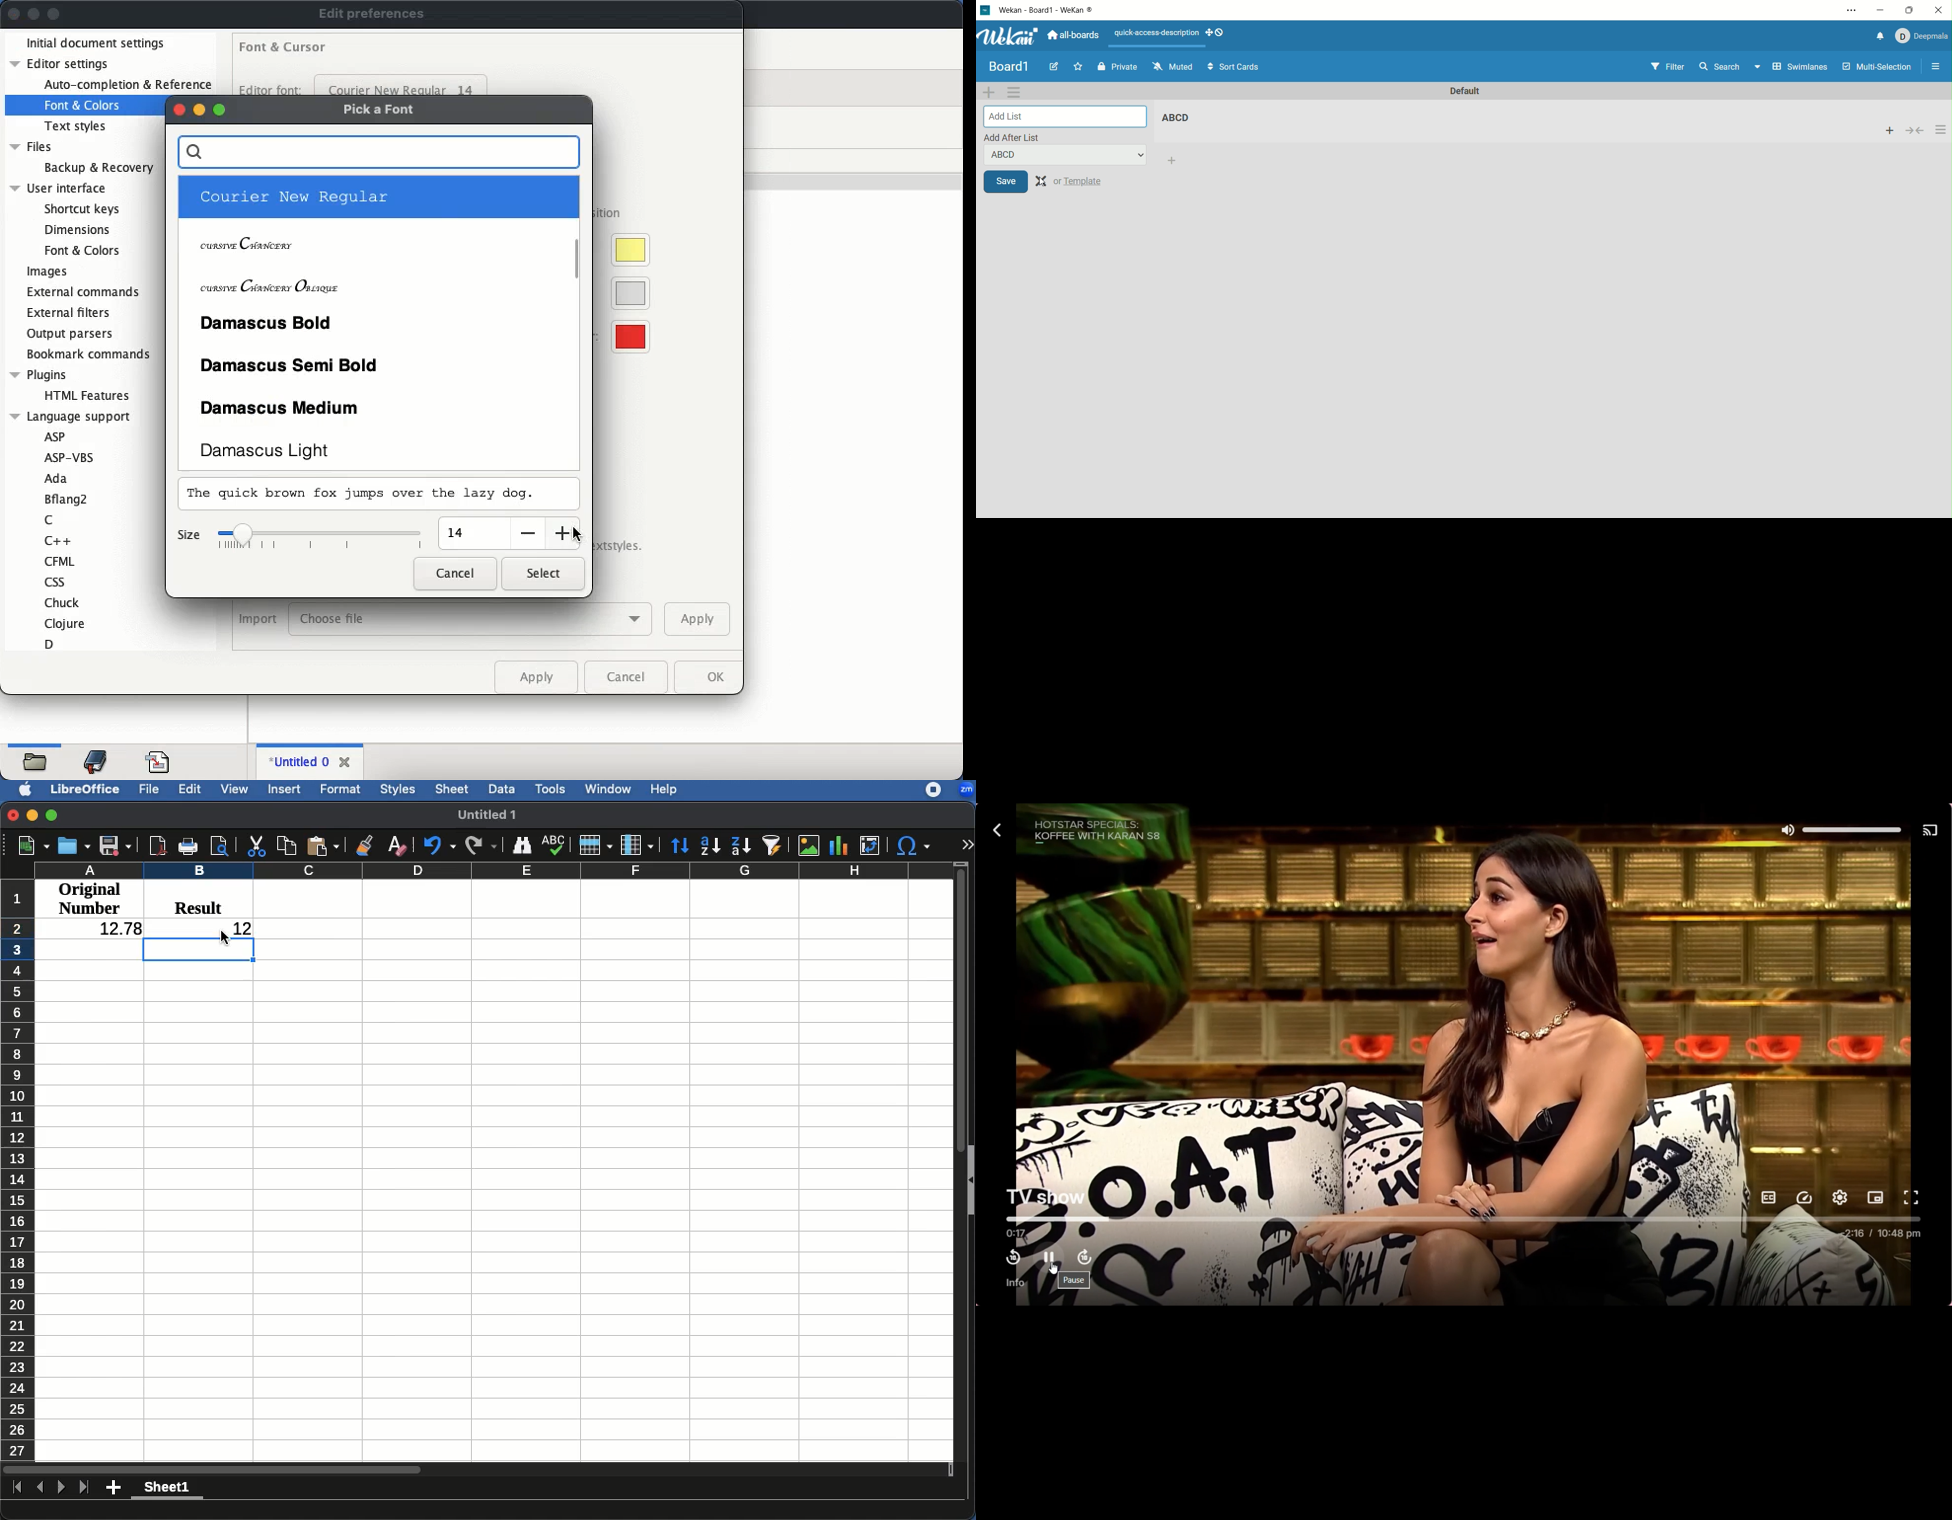 The height and width of the screenshot is (1540, 1960). What do you see at coordinates (1053, 10) in the screenshot?
I see `wekan-wekan` at bounding box center [1053, 10].